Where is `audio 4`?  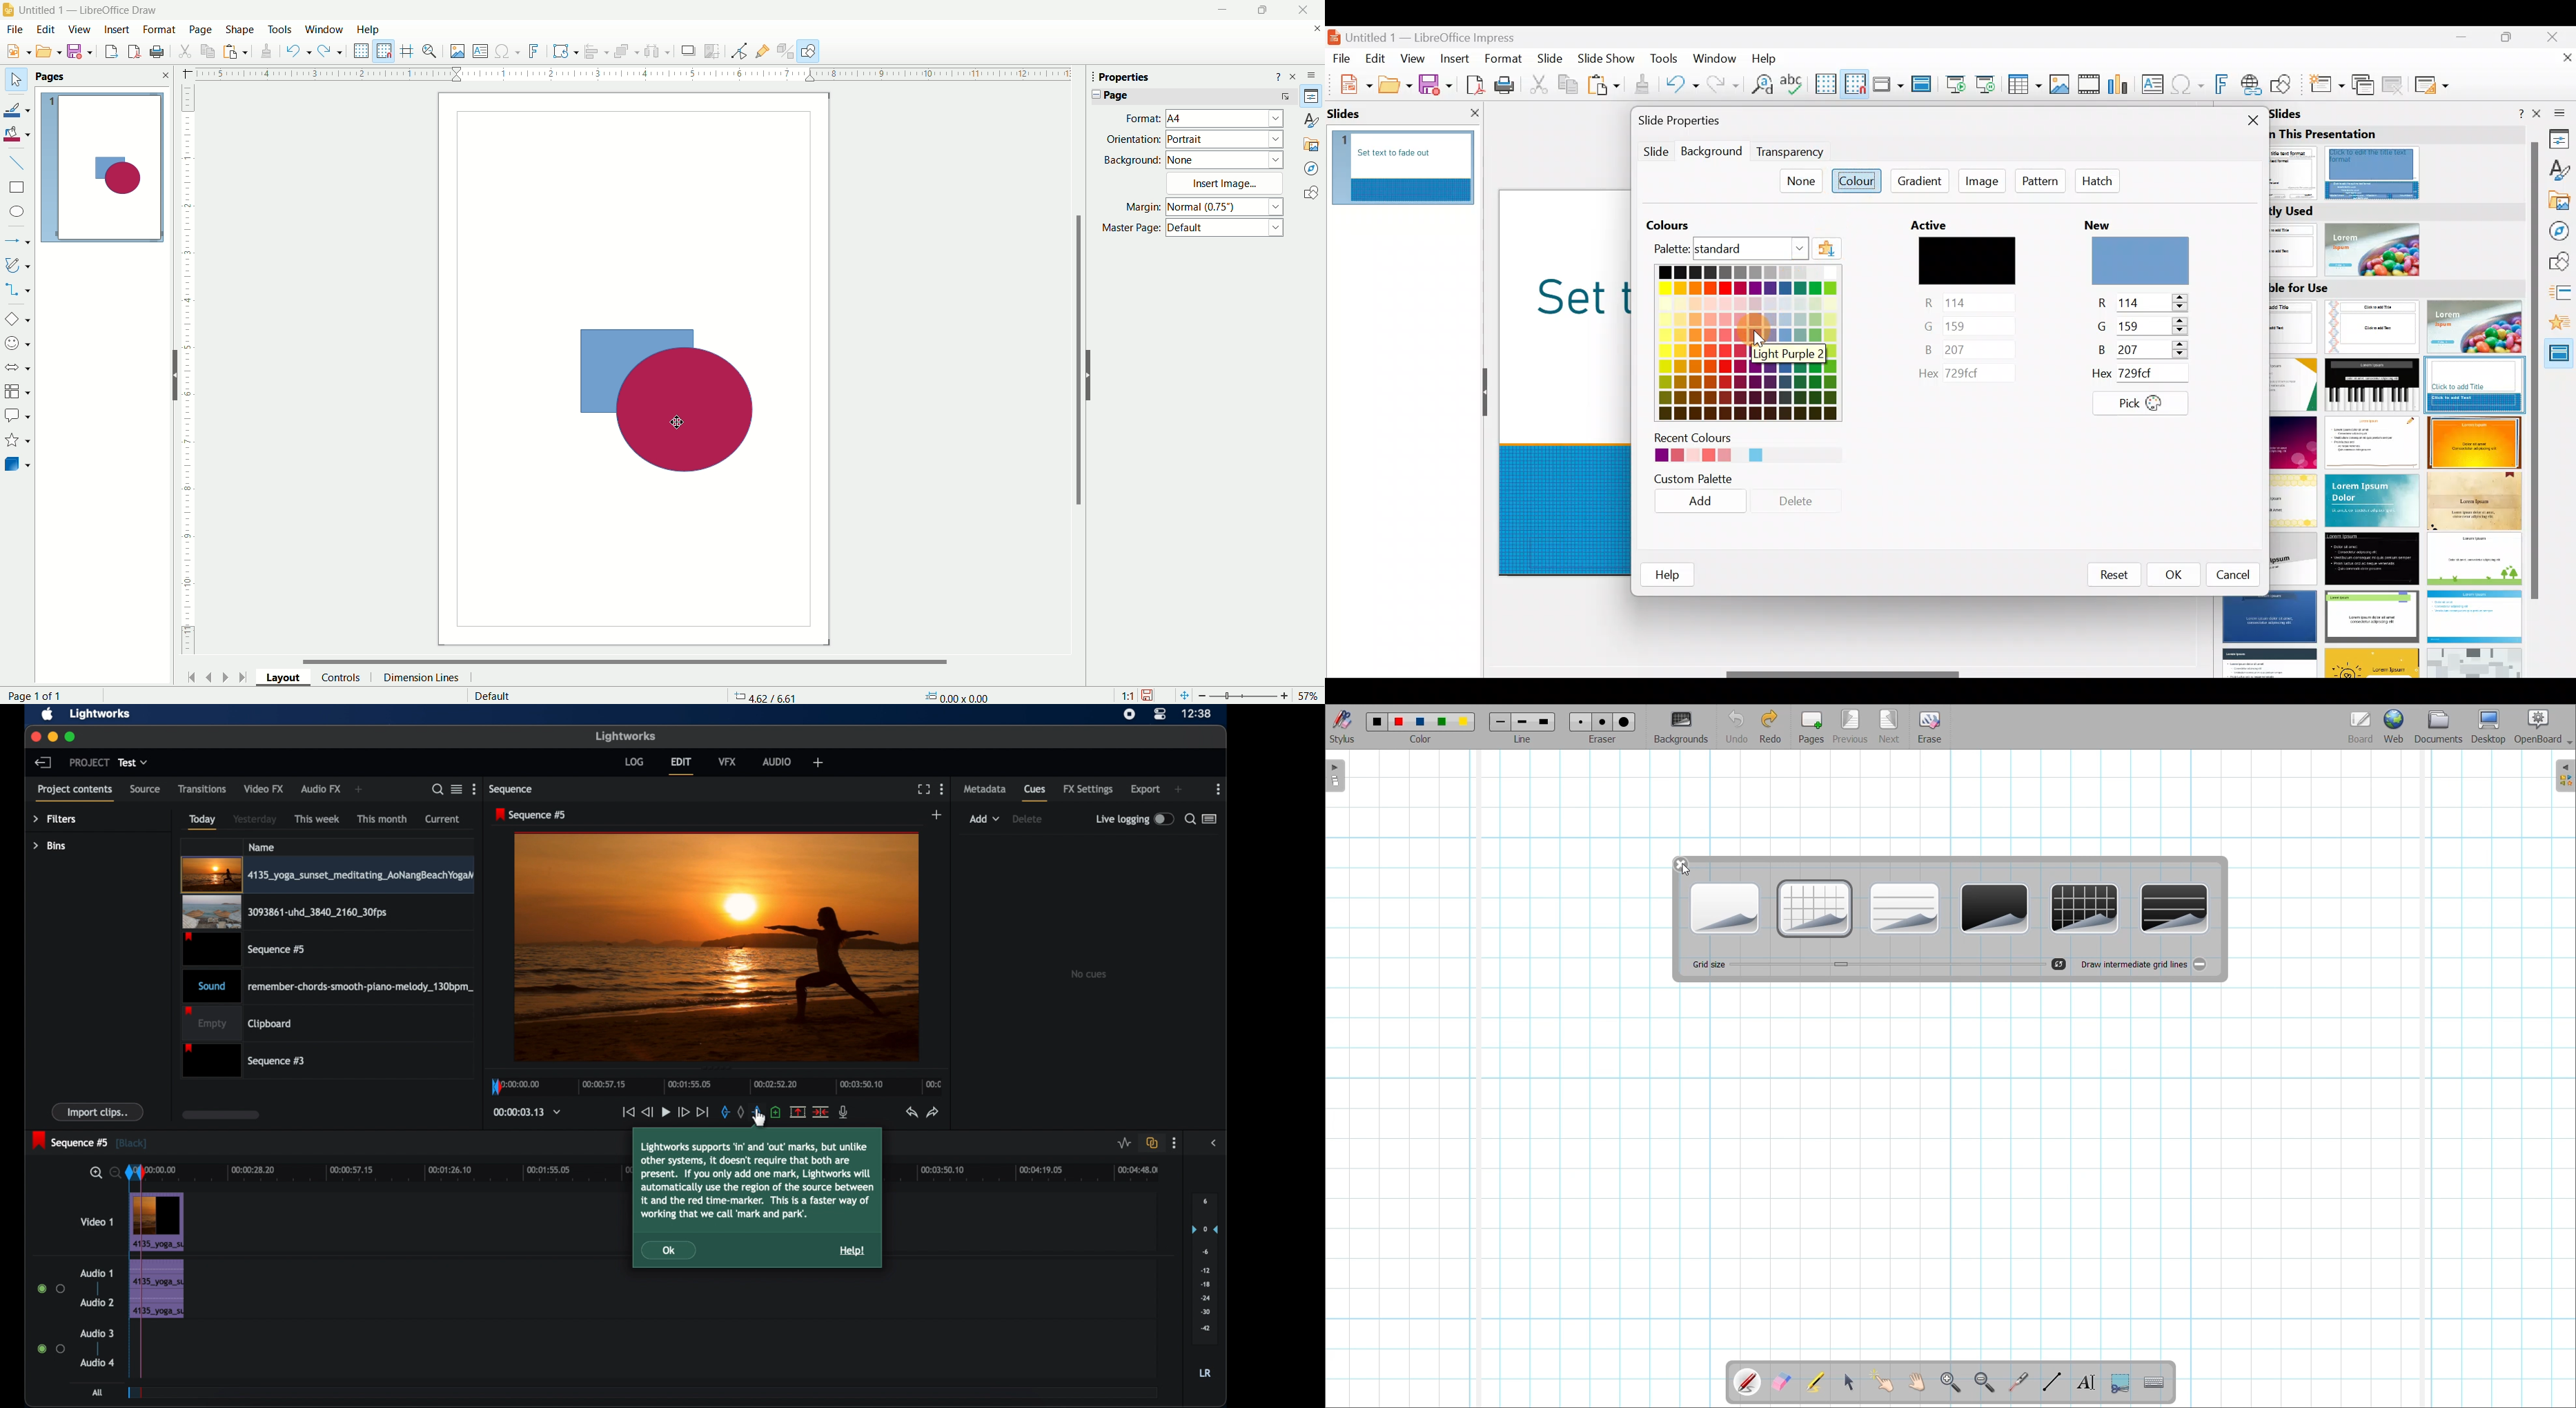 audio 4 is located at coordinates (95, 1363).